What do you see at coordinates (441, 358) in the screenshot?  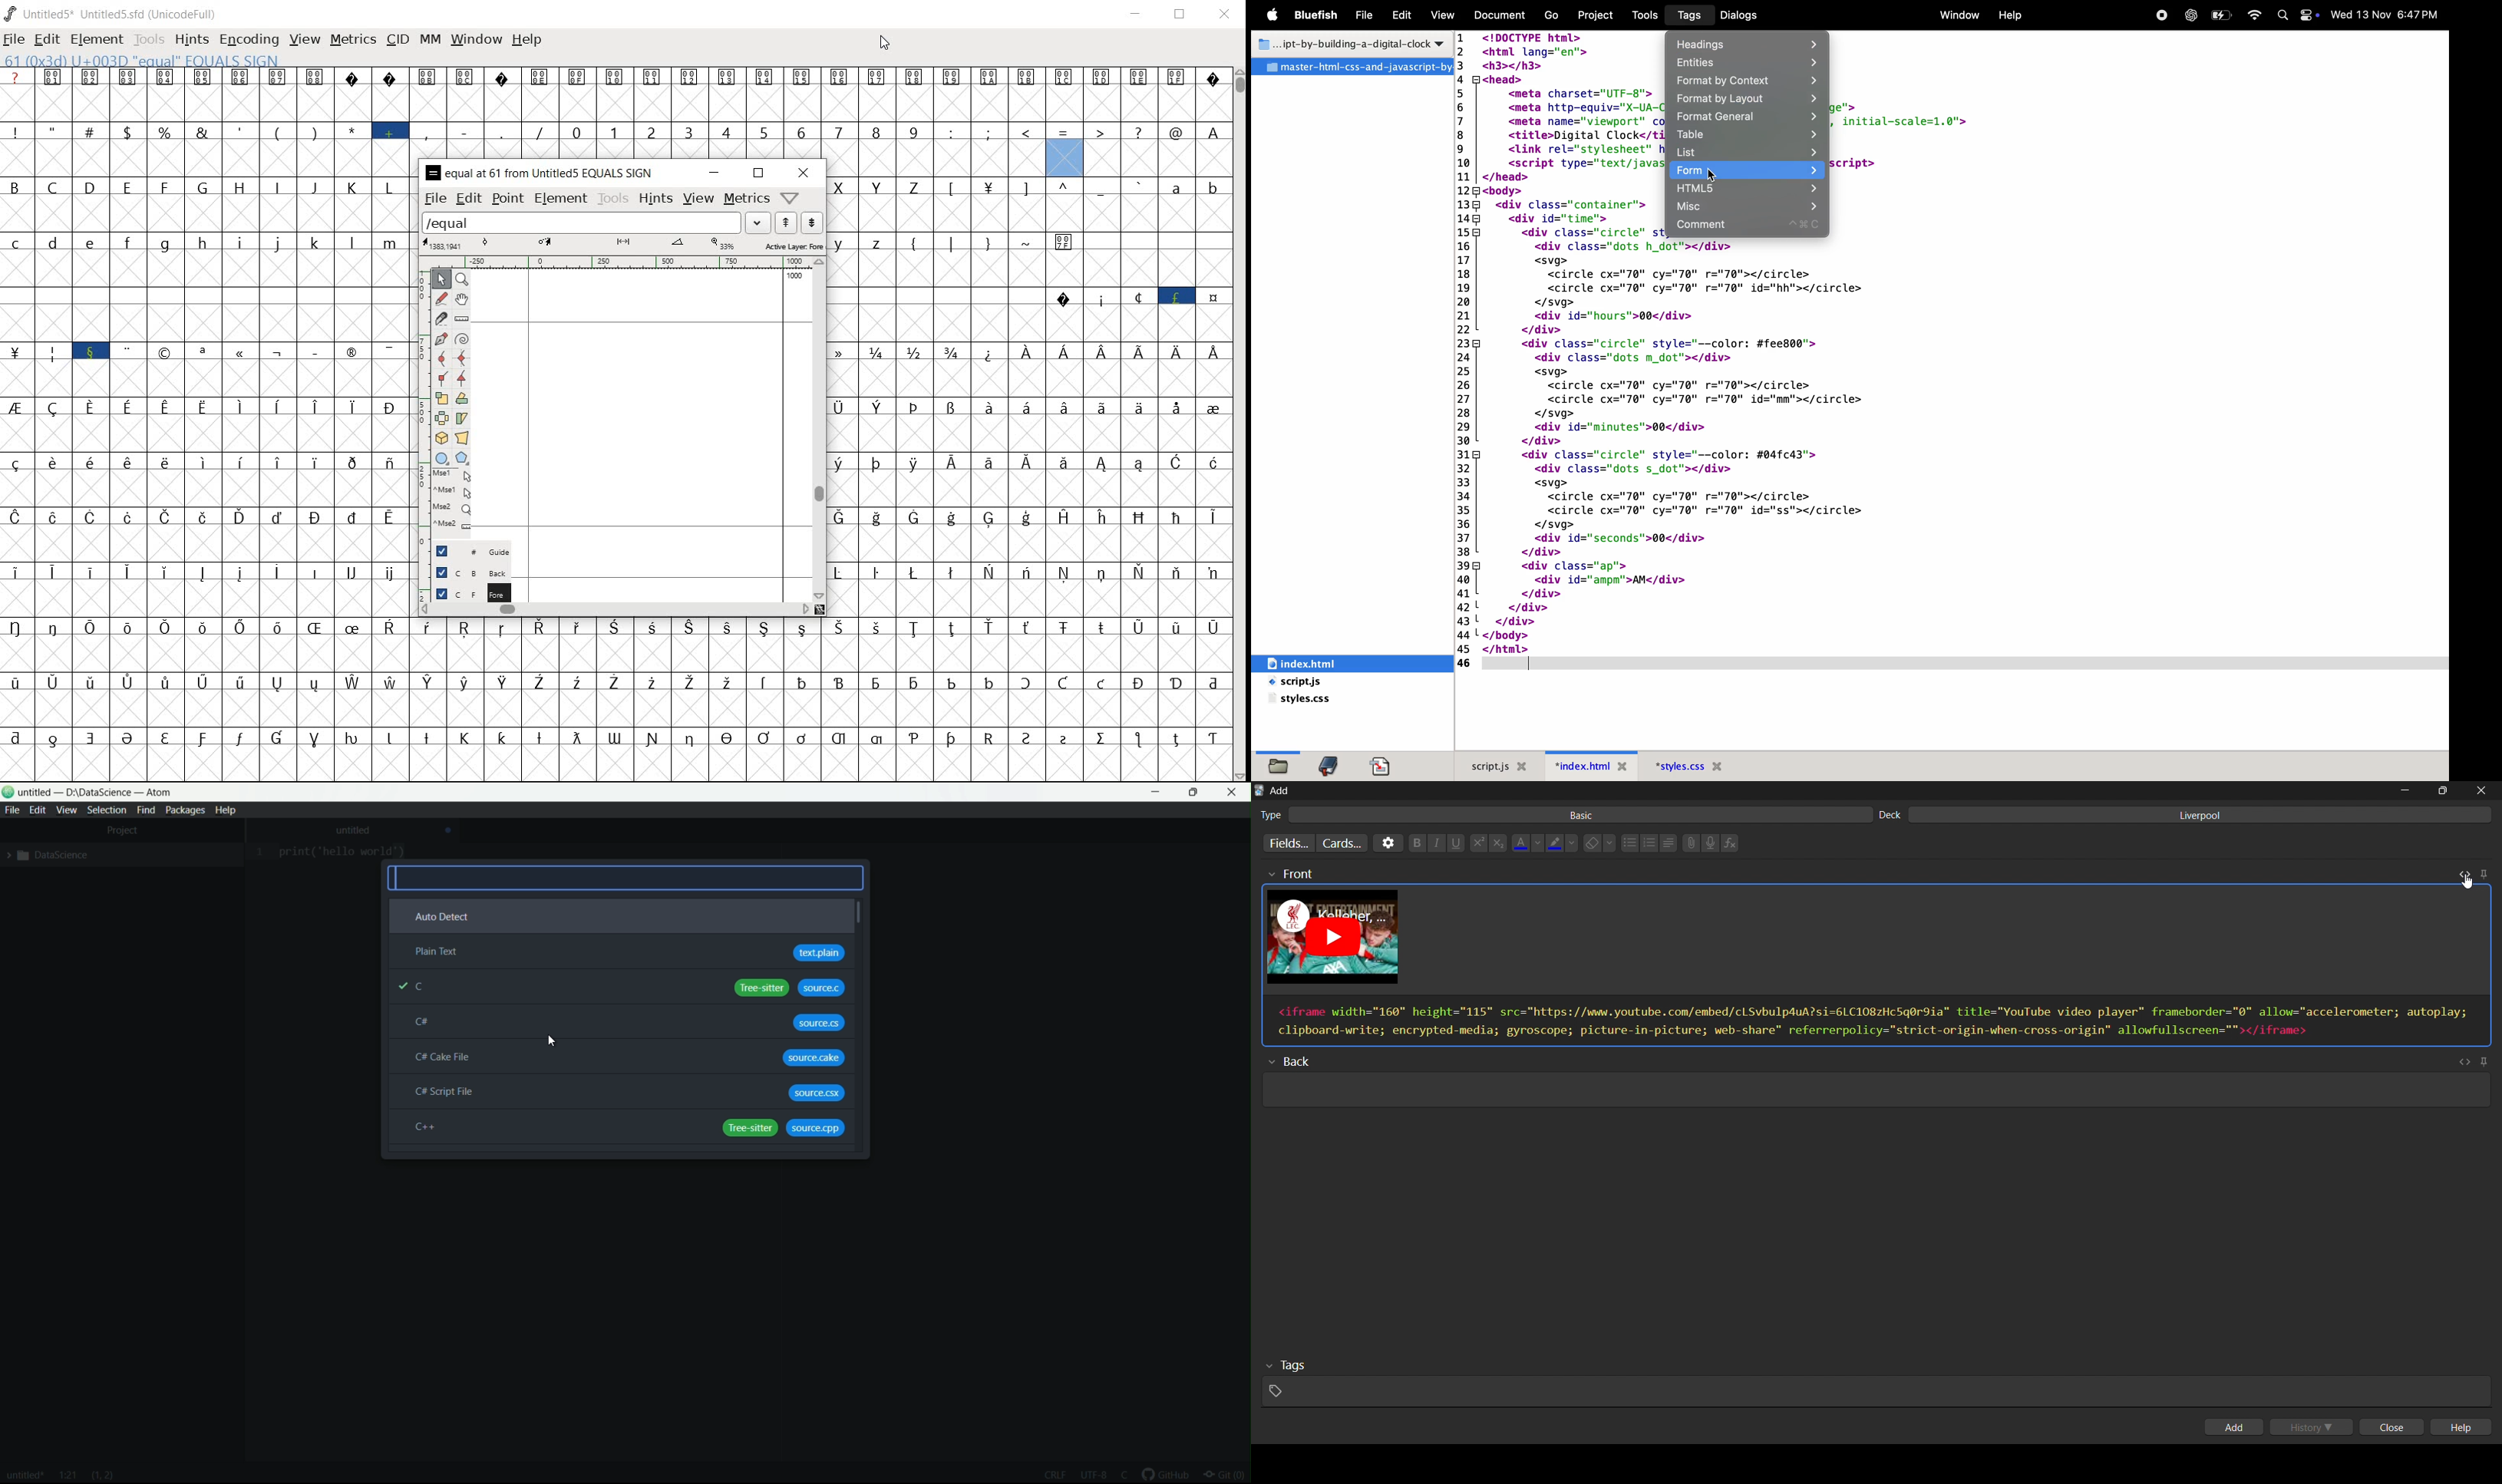 I see `add a curve point` at bounding box center [441, 358].